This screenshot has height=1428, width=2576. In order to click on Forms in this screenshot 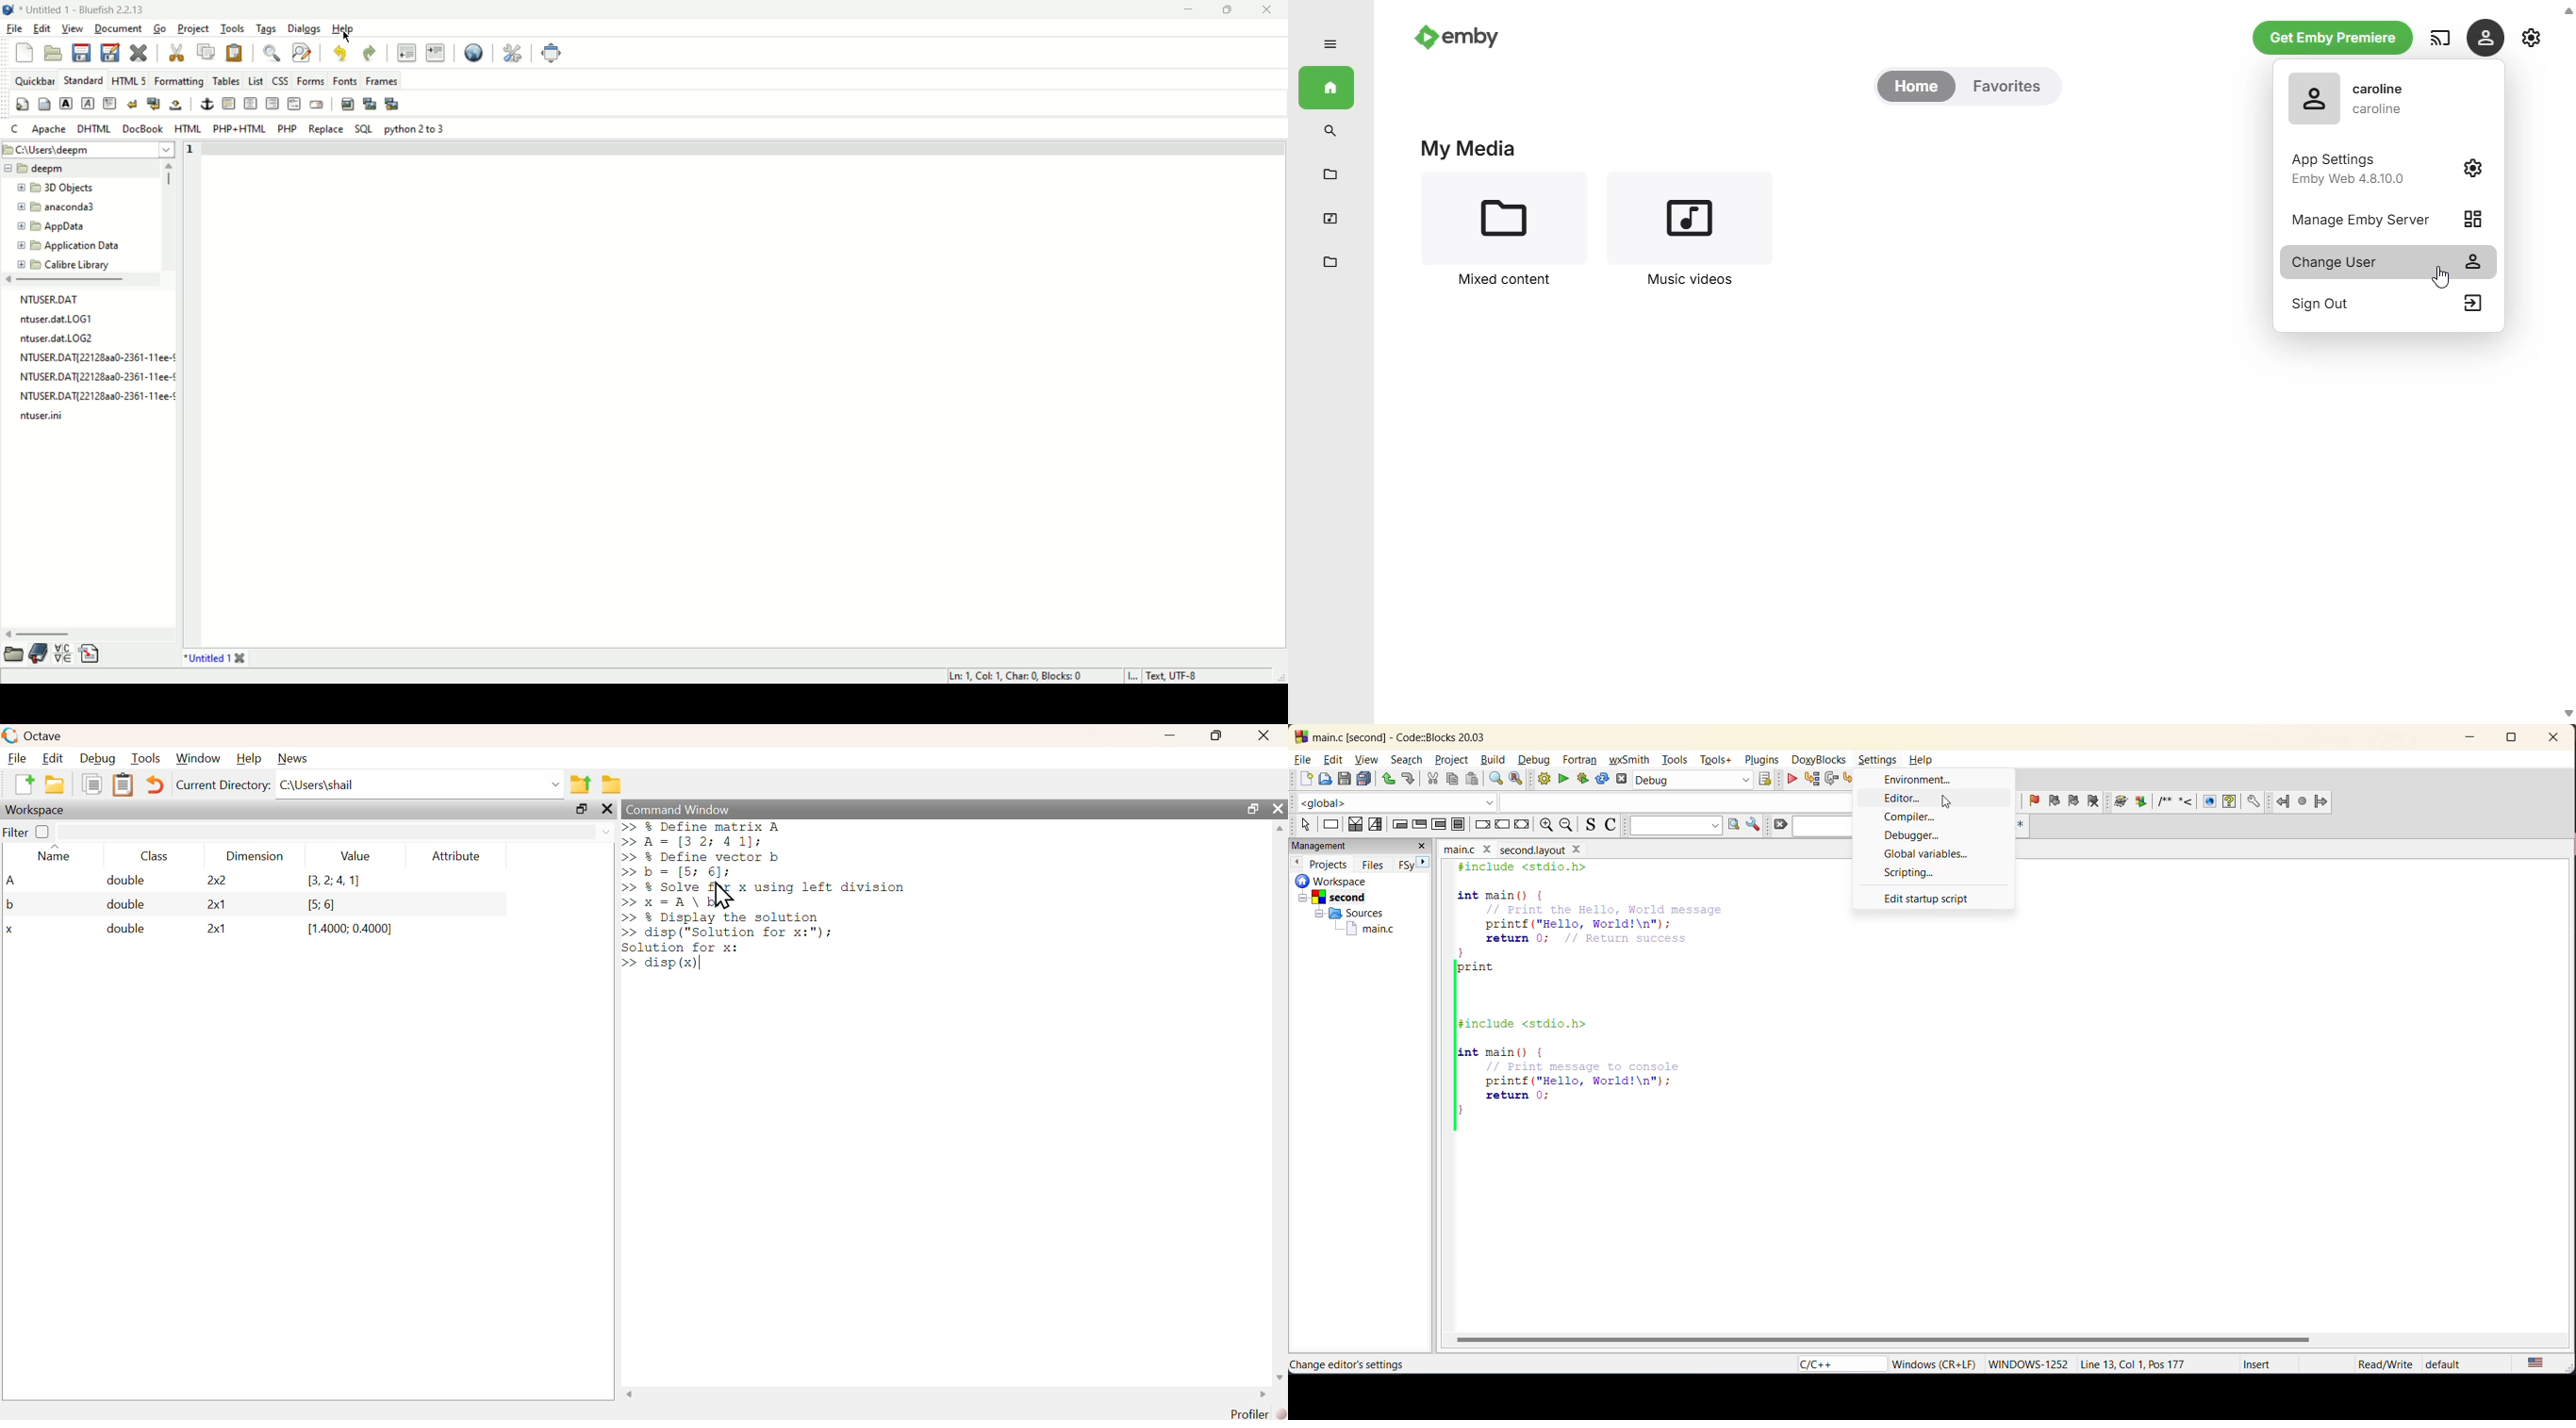, I will do `click(311, 81)`.